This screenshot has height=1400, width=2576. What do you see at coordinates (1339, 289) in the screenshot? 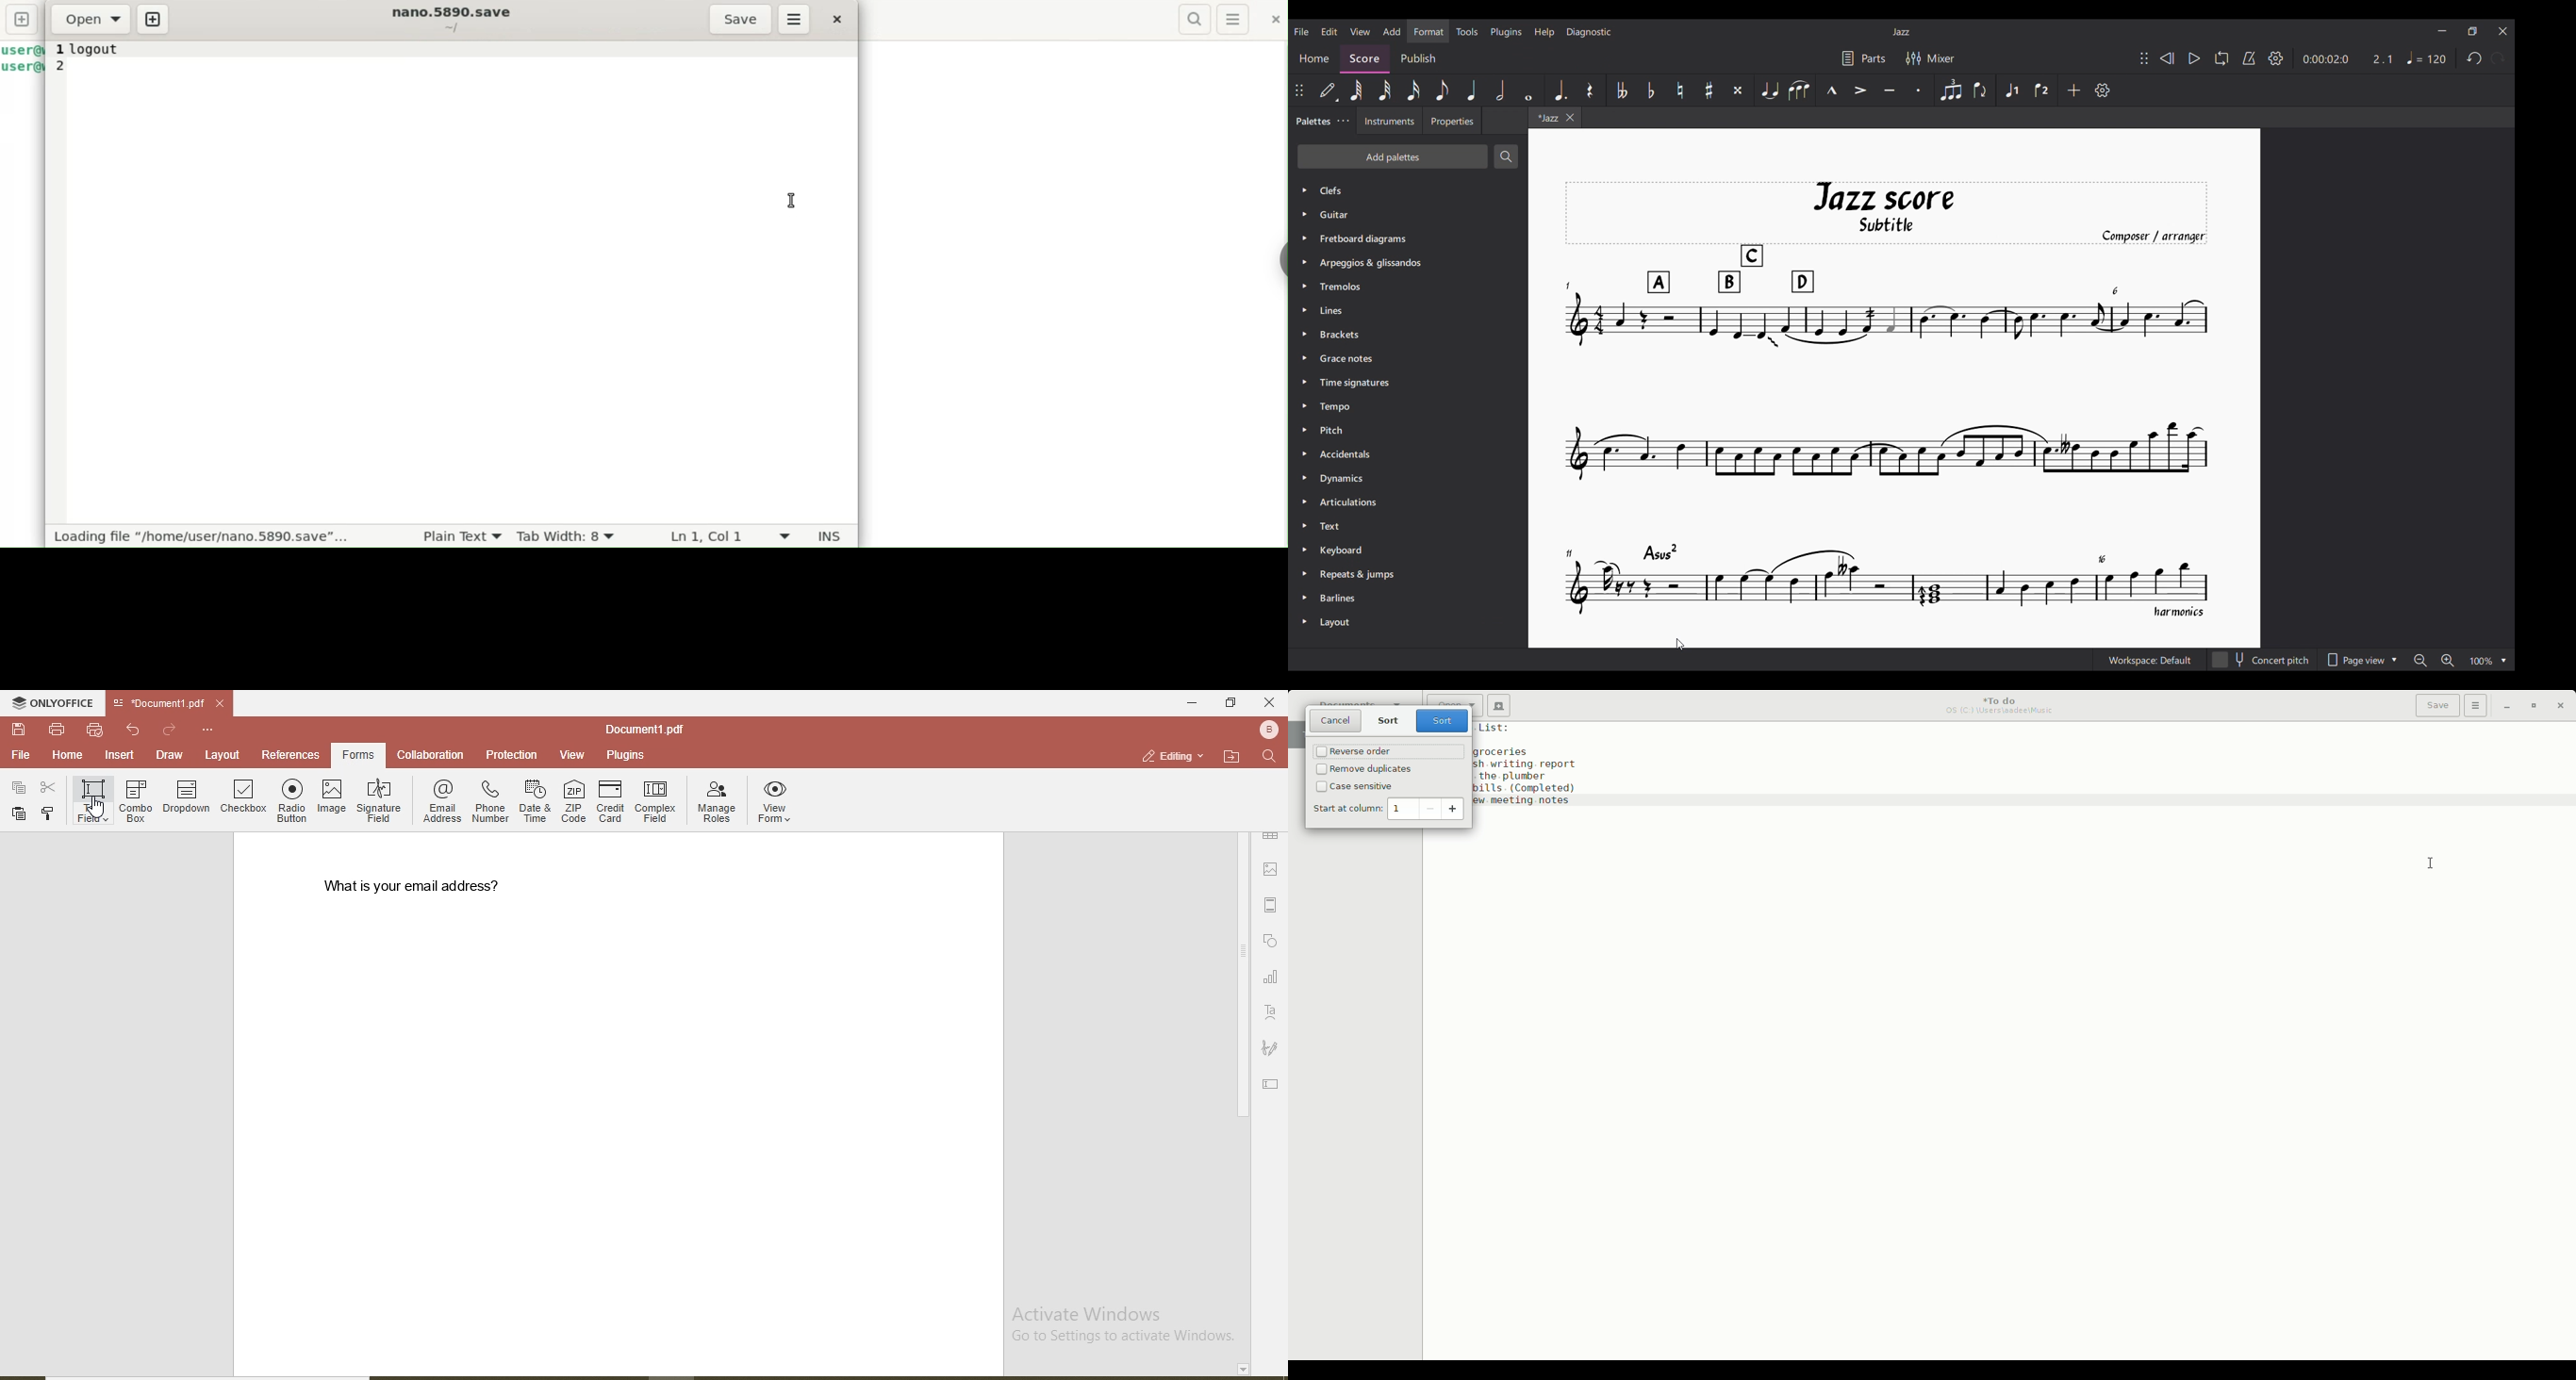
I see `Tremolos` at bounding box center [1339, 289].